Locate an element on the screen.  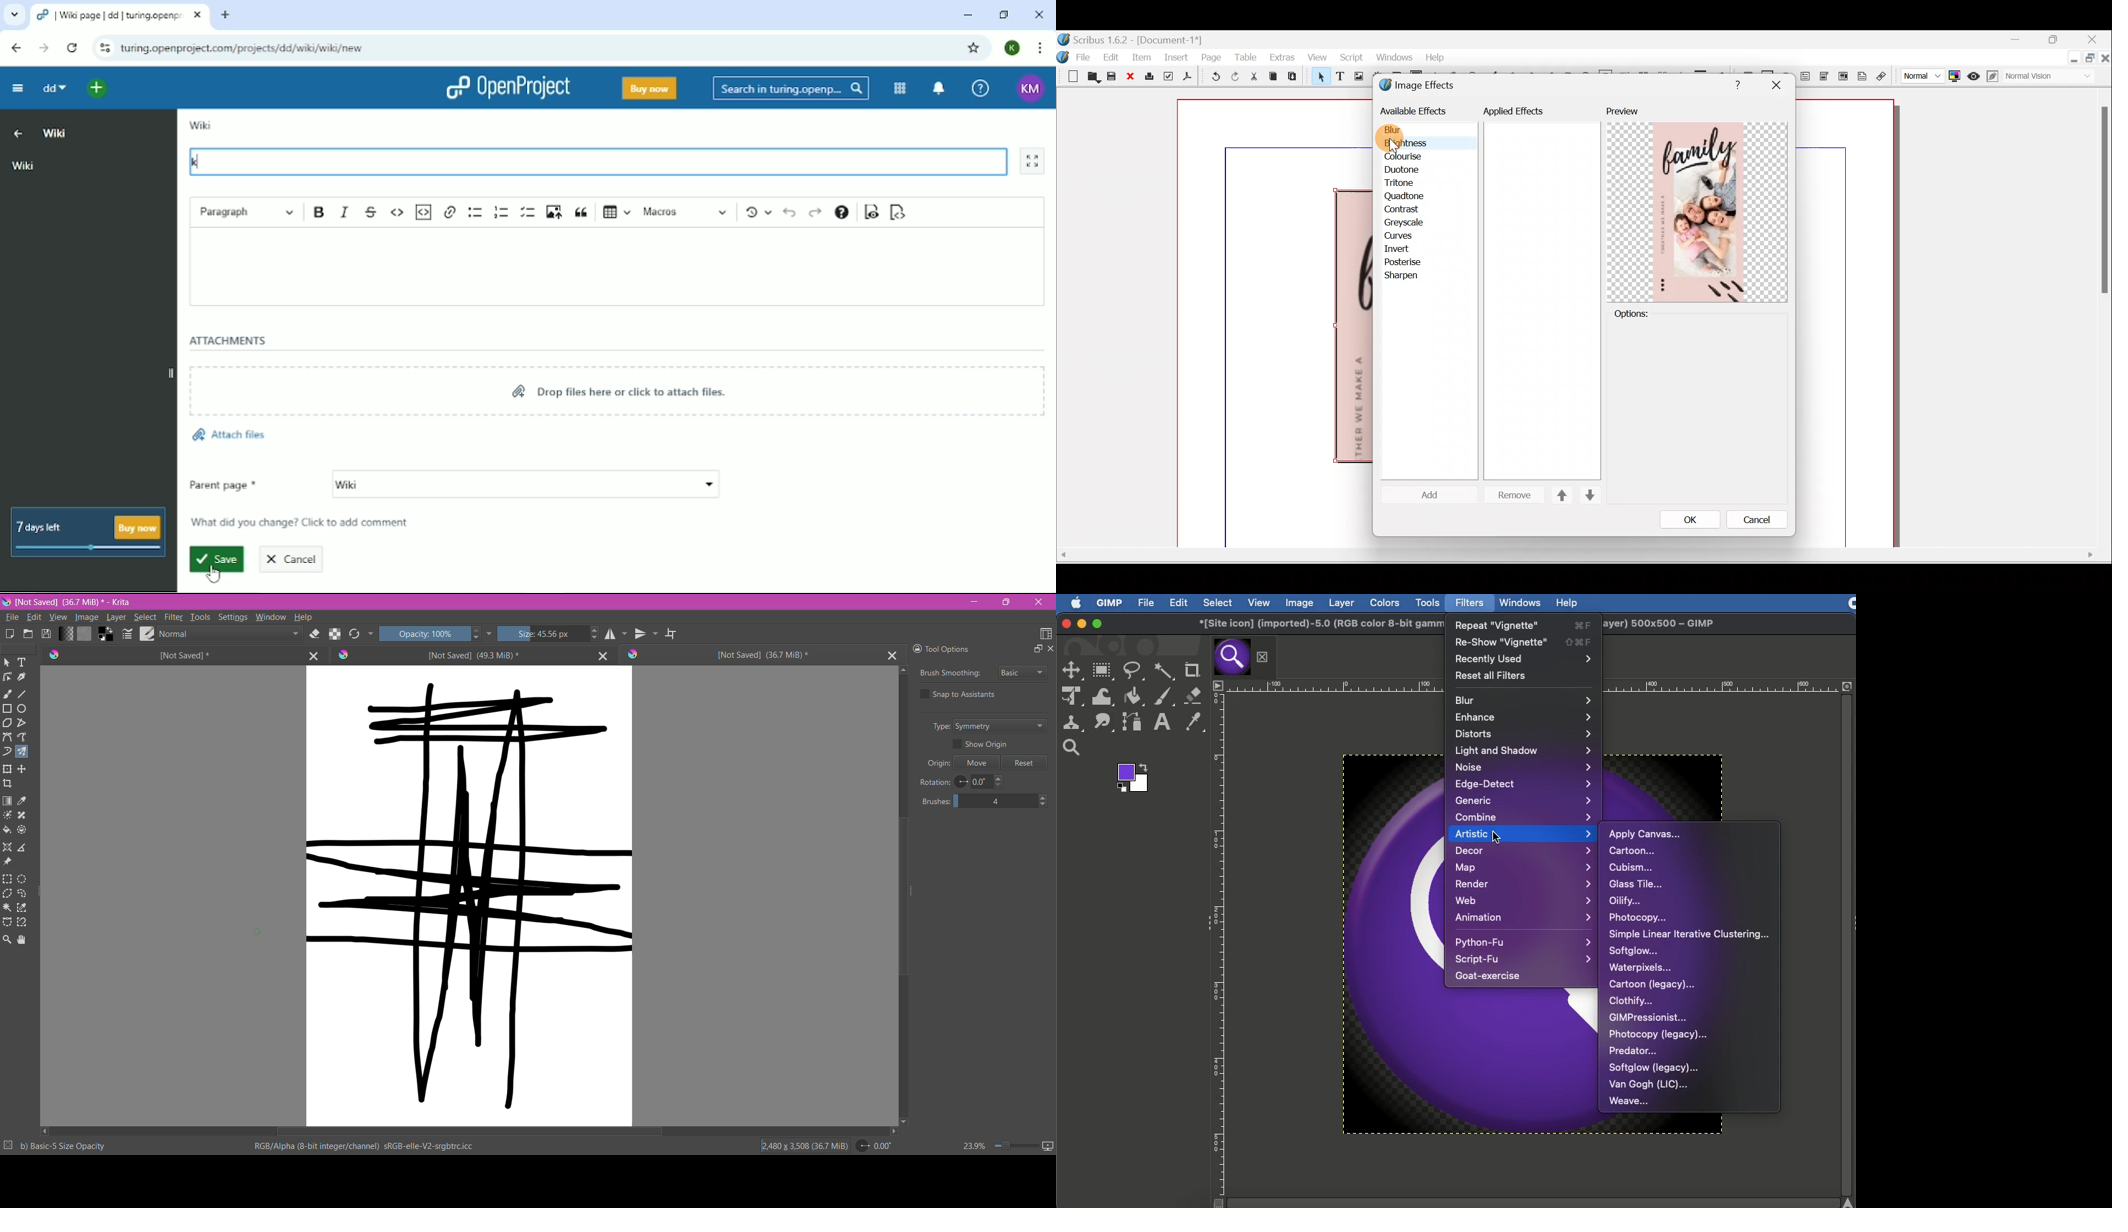
Help is located at coordinates (1568, 603).